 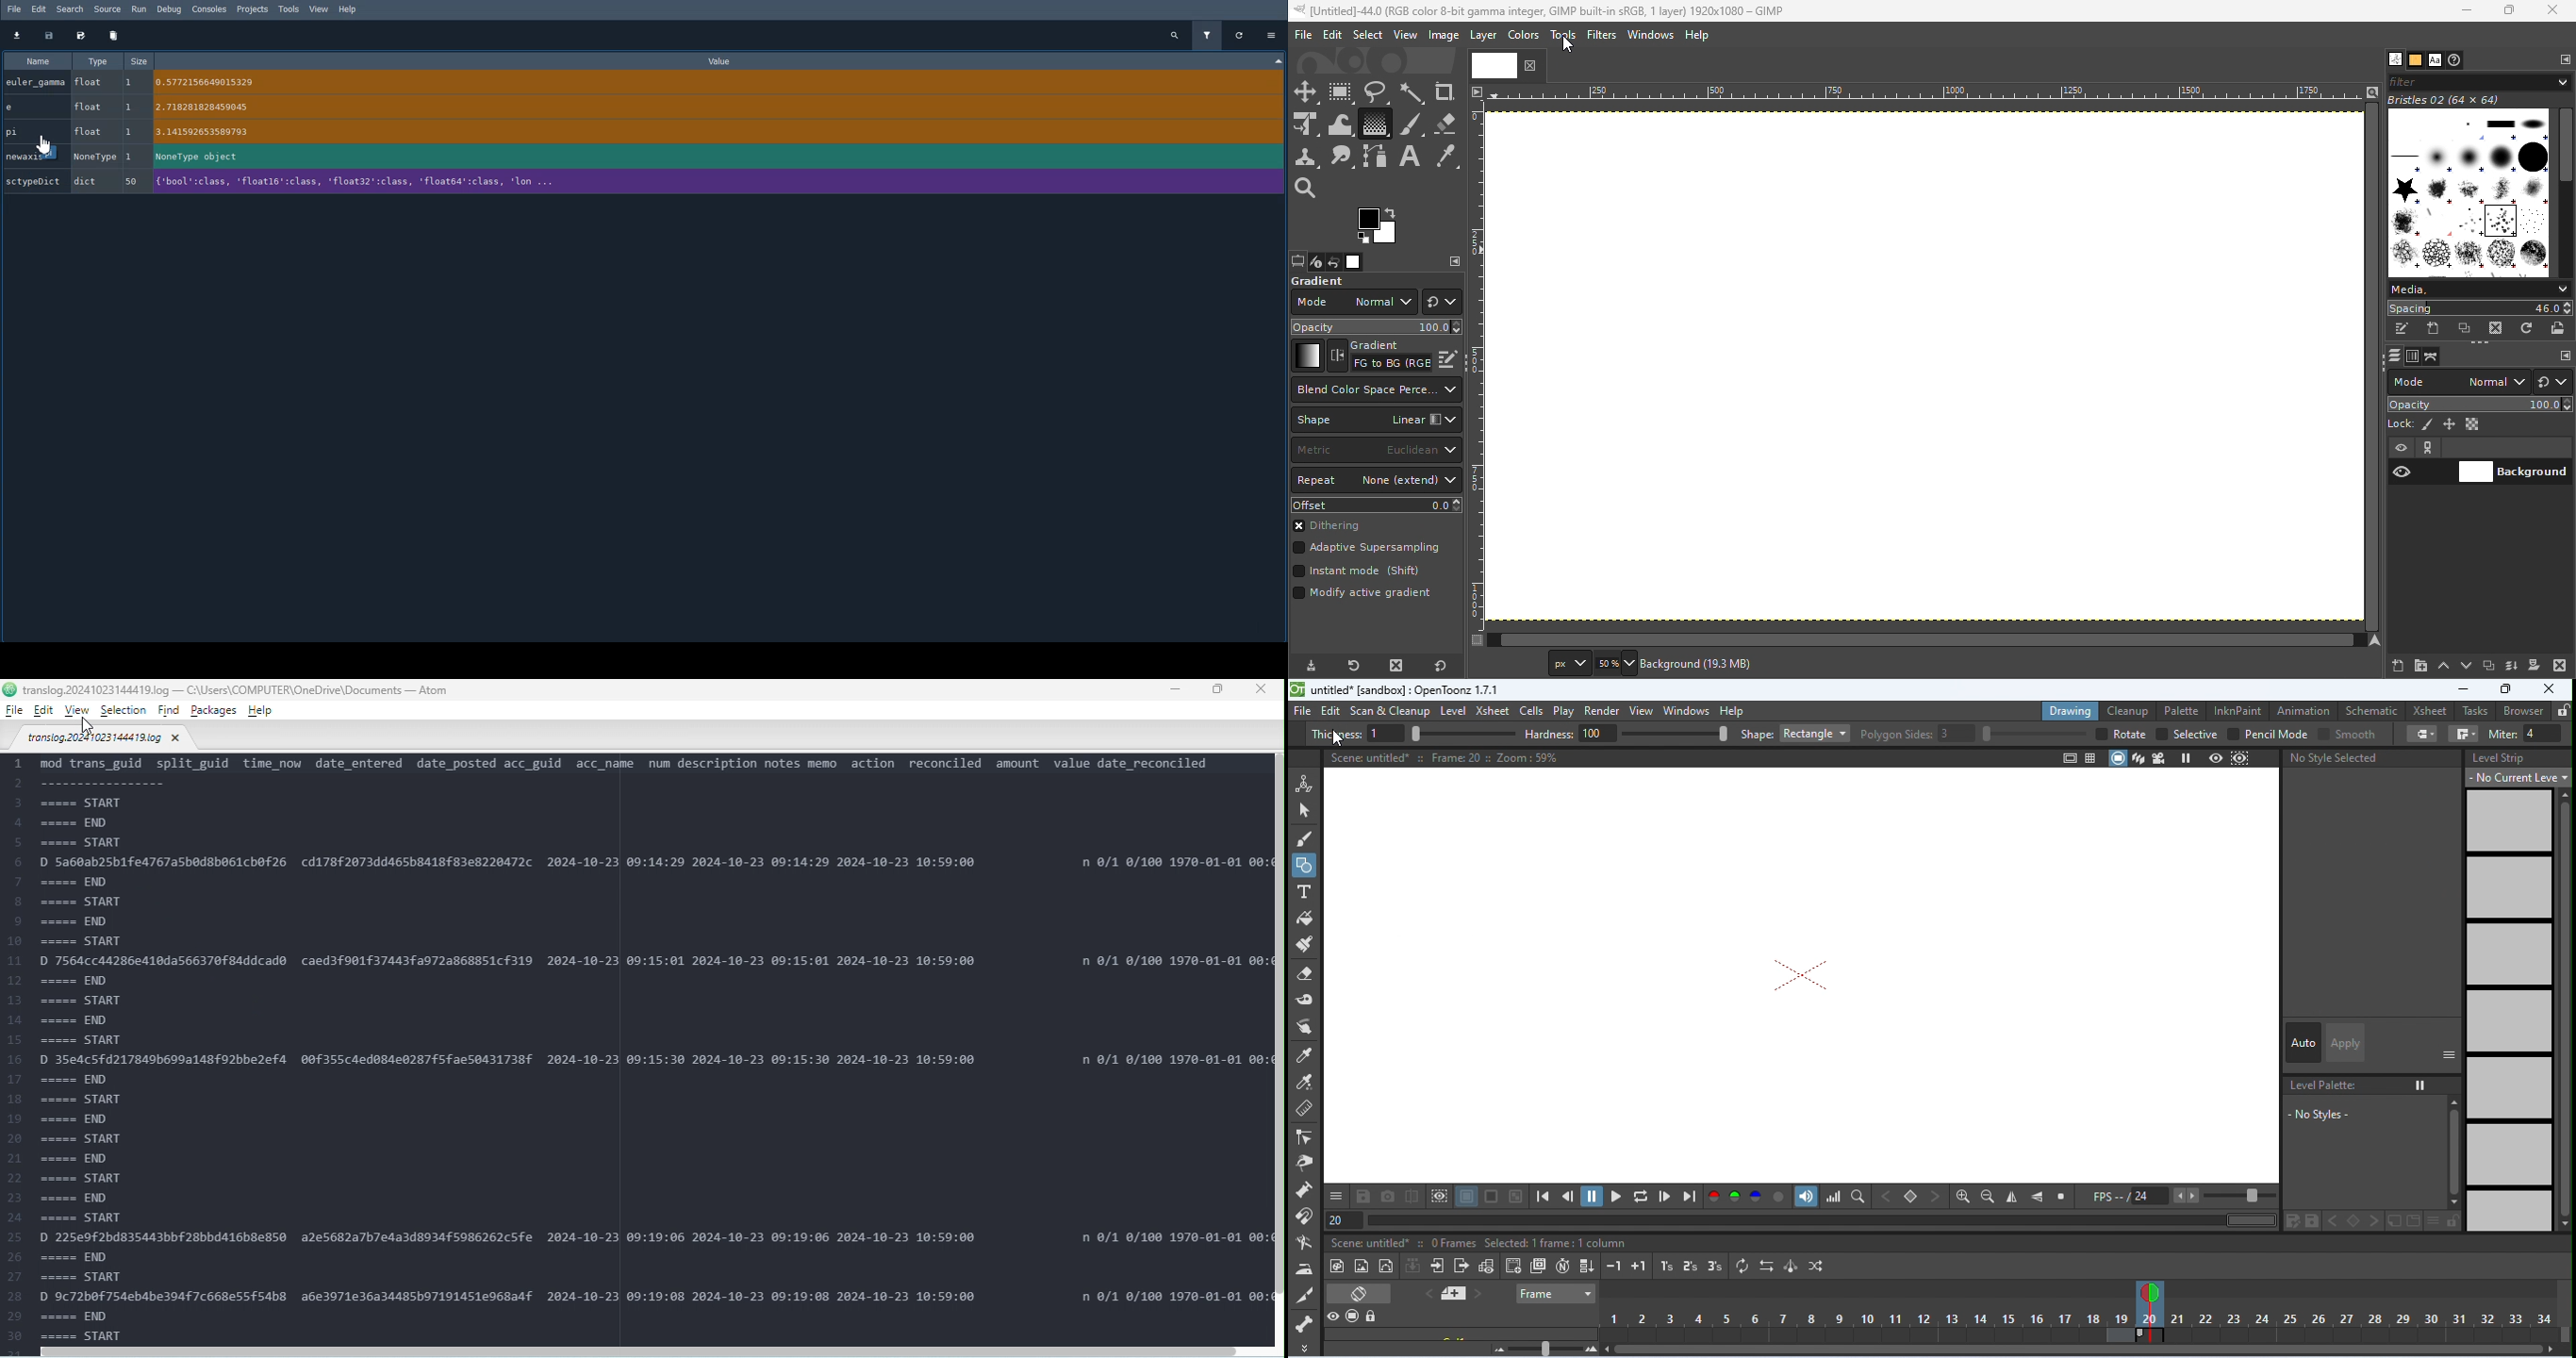 What do you see at coordinates (1566, 664) in the screenshot?
I see `Ruler measurement` at bounding box center [1566, 664].